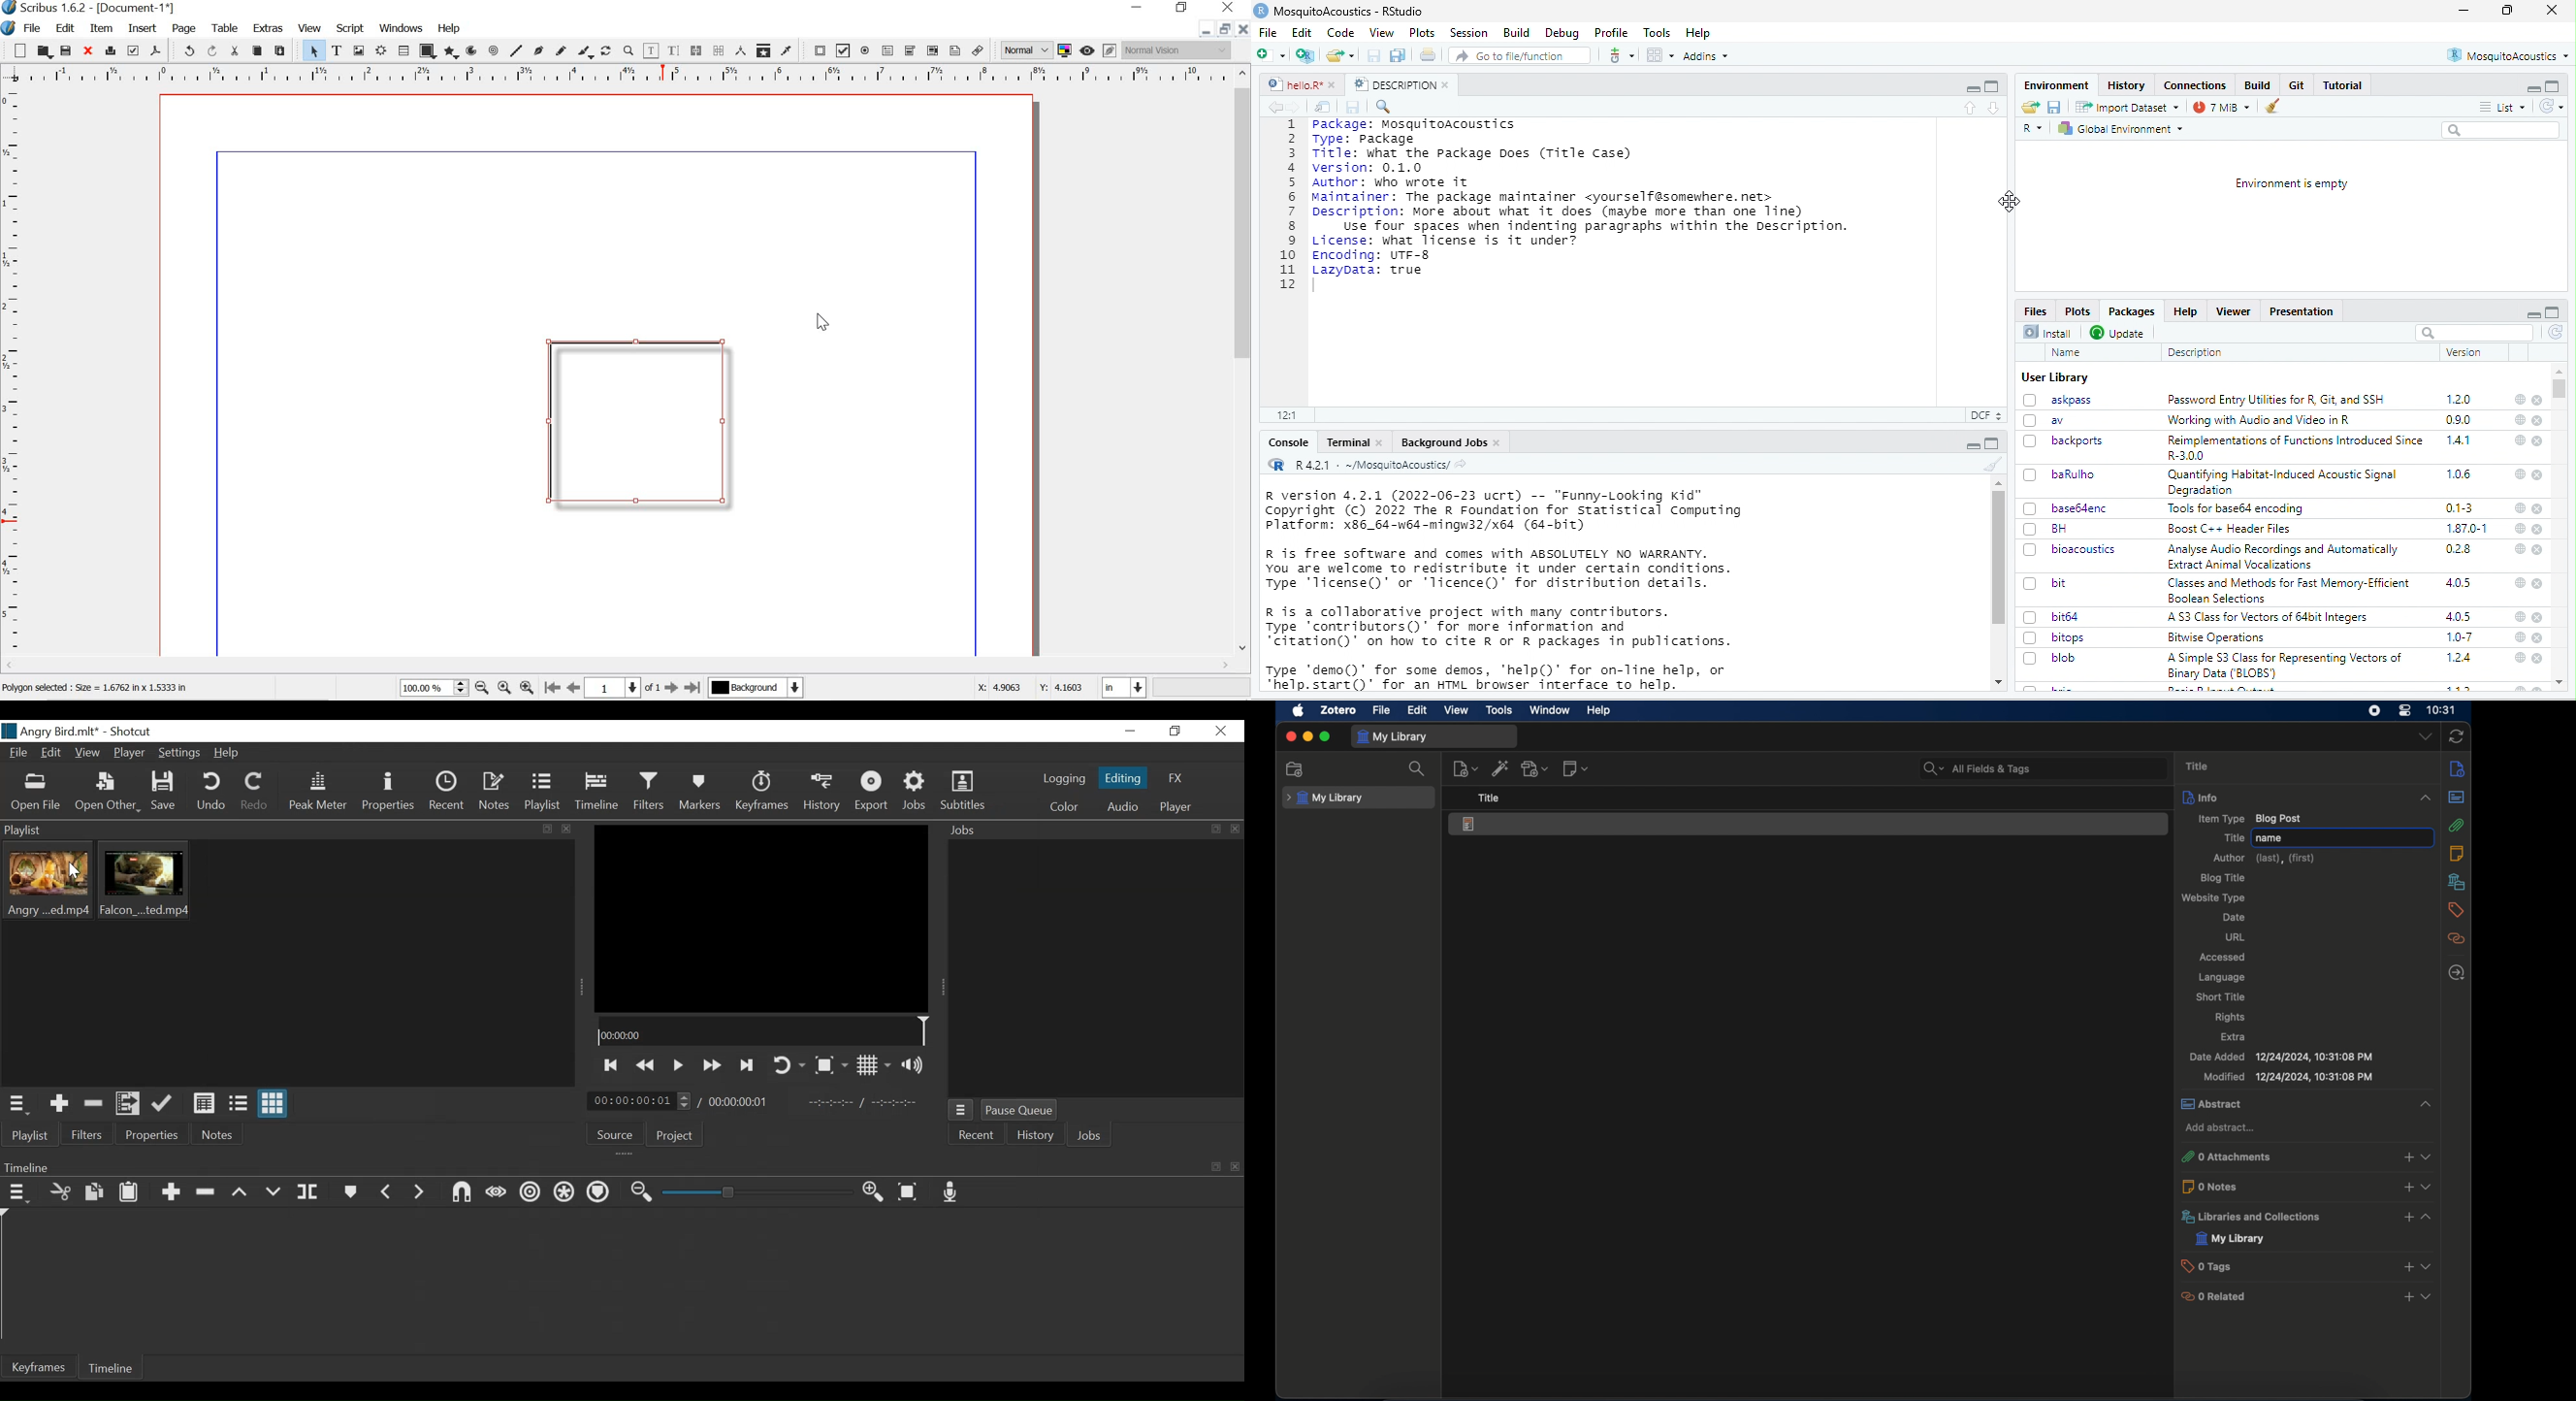 The width and height of the screenshot is (2576, 1428). I want to click on hello.R*, so click(1301, 84).